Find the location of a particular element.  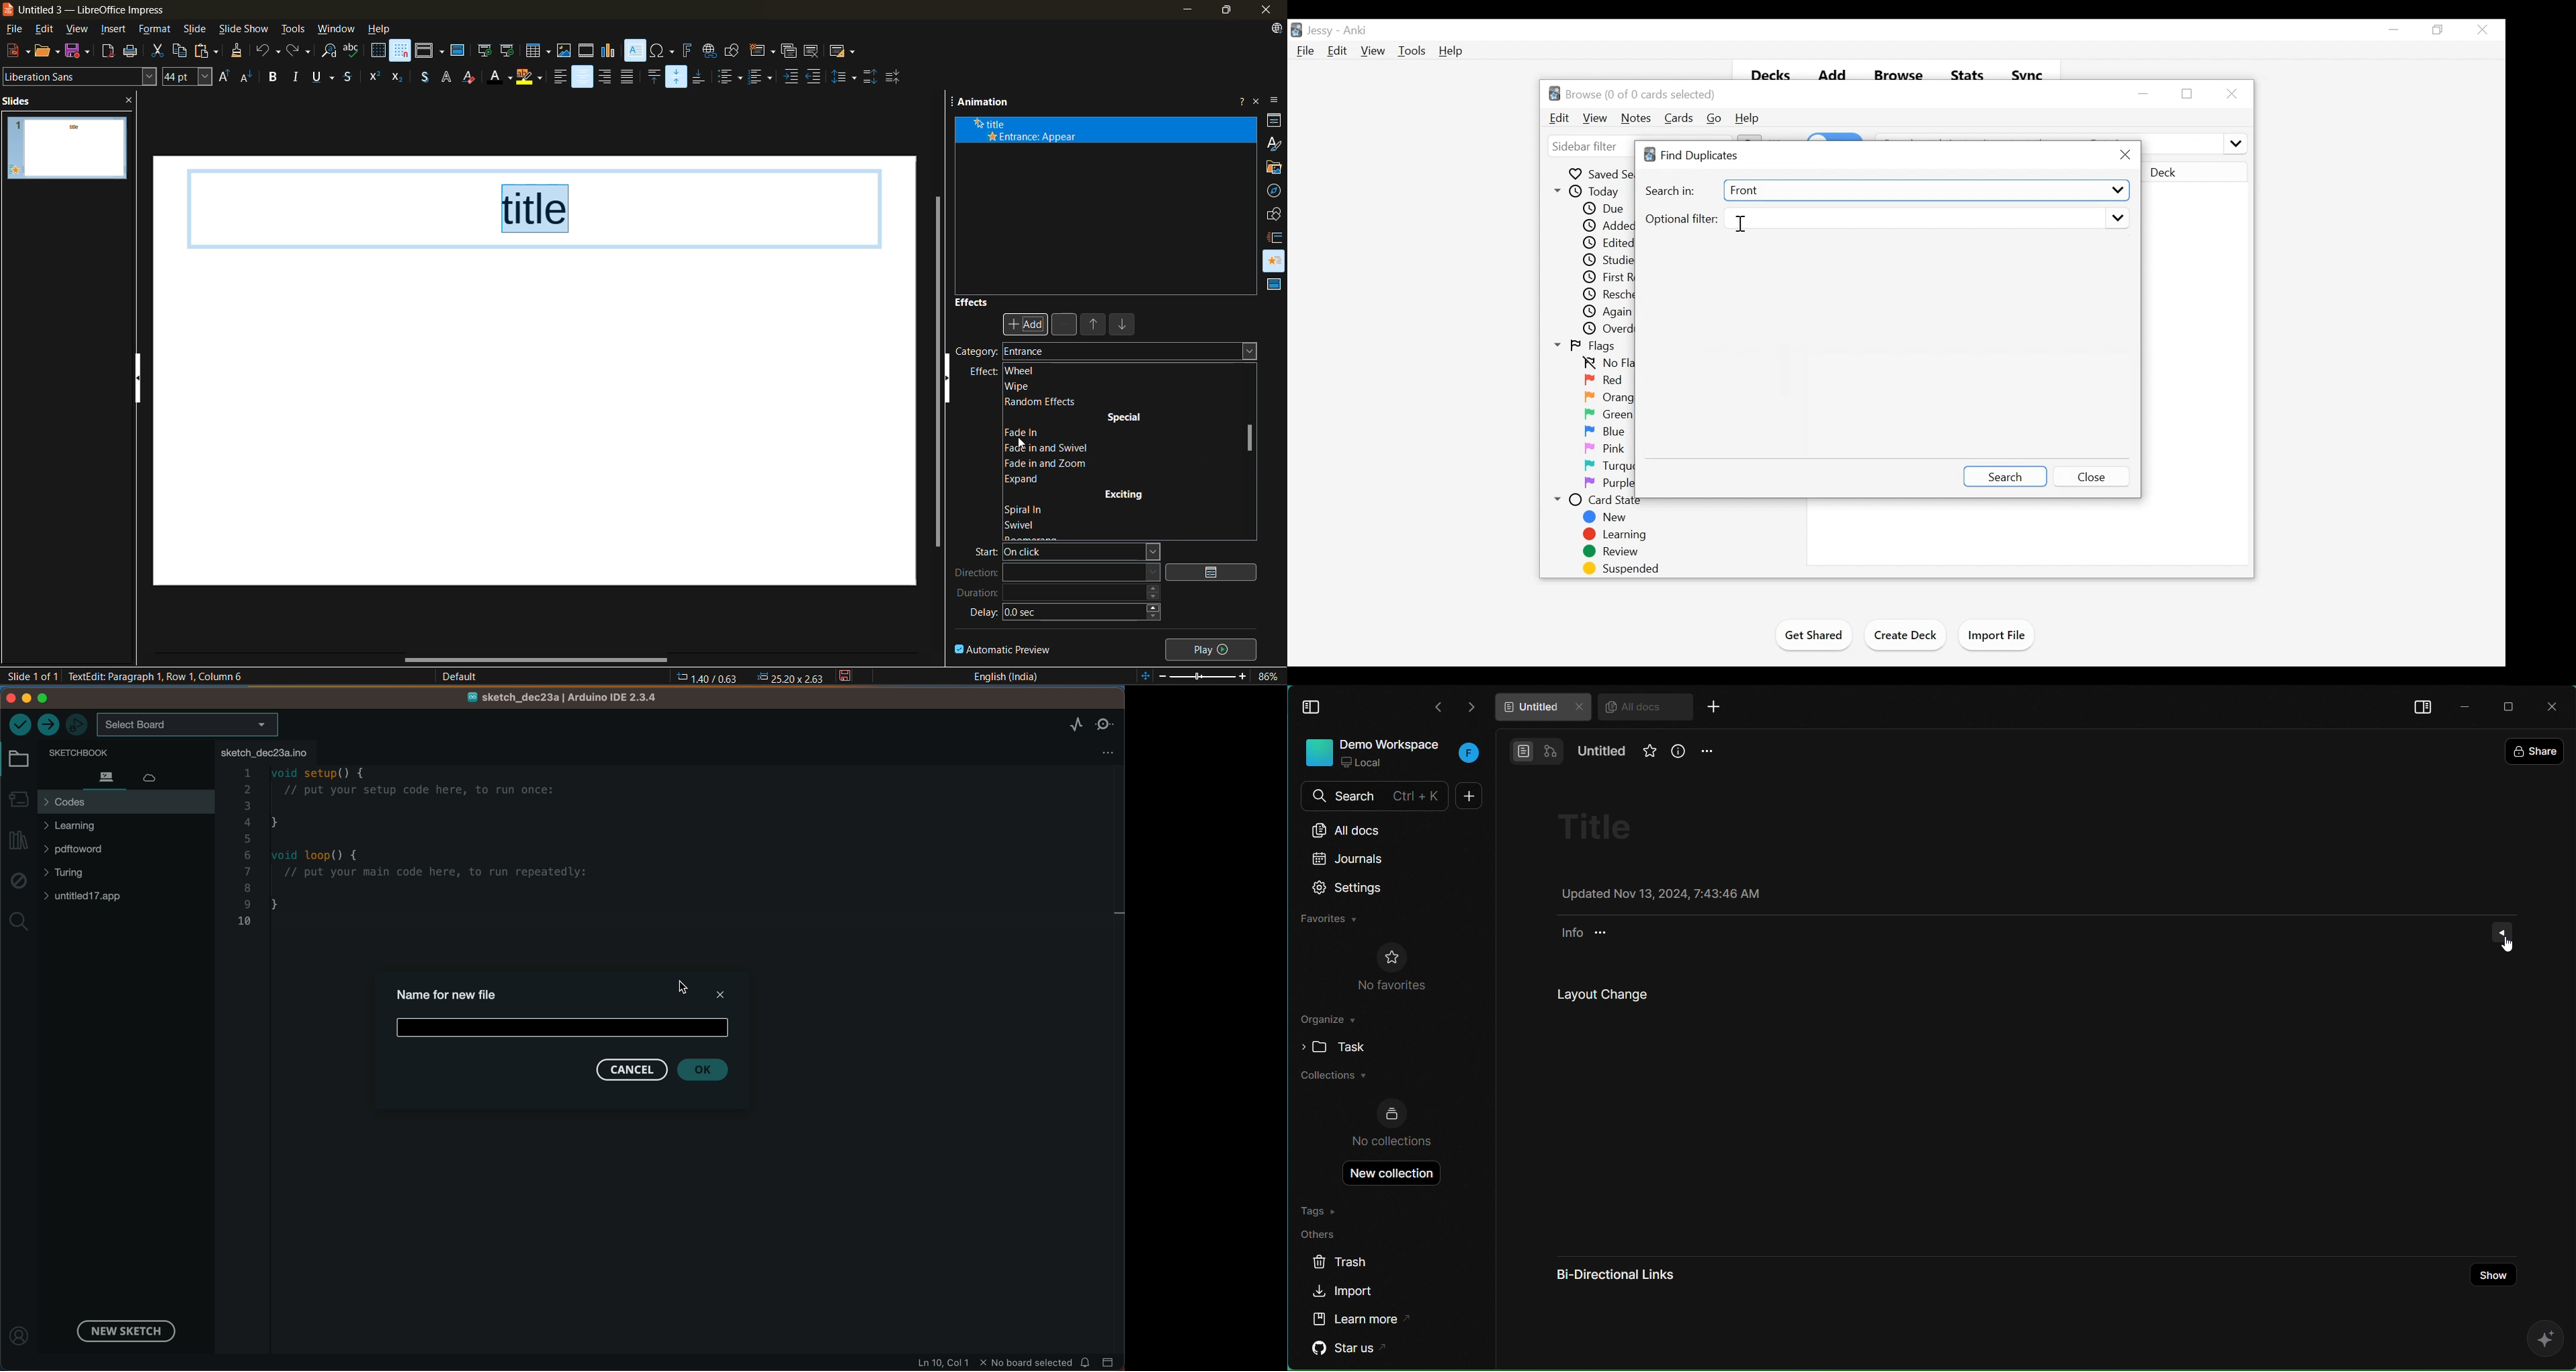

slide transition is located at coordinates (1276, 237).